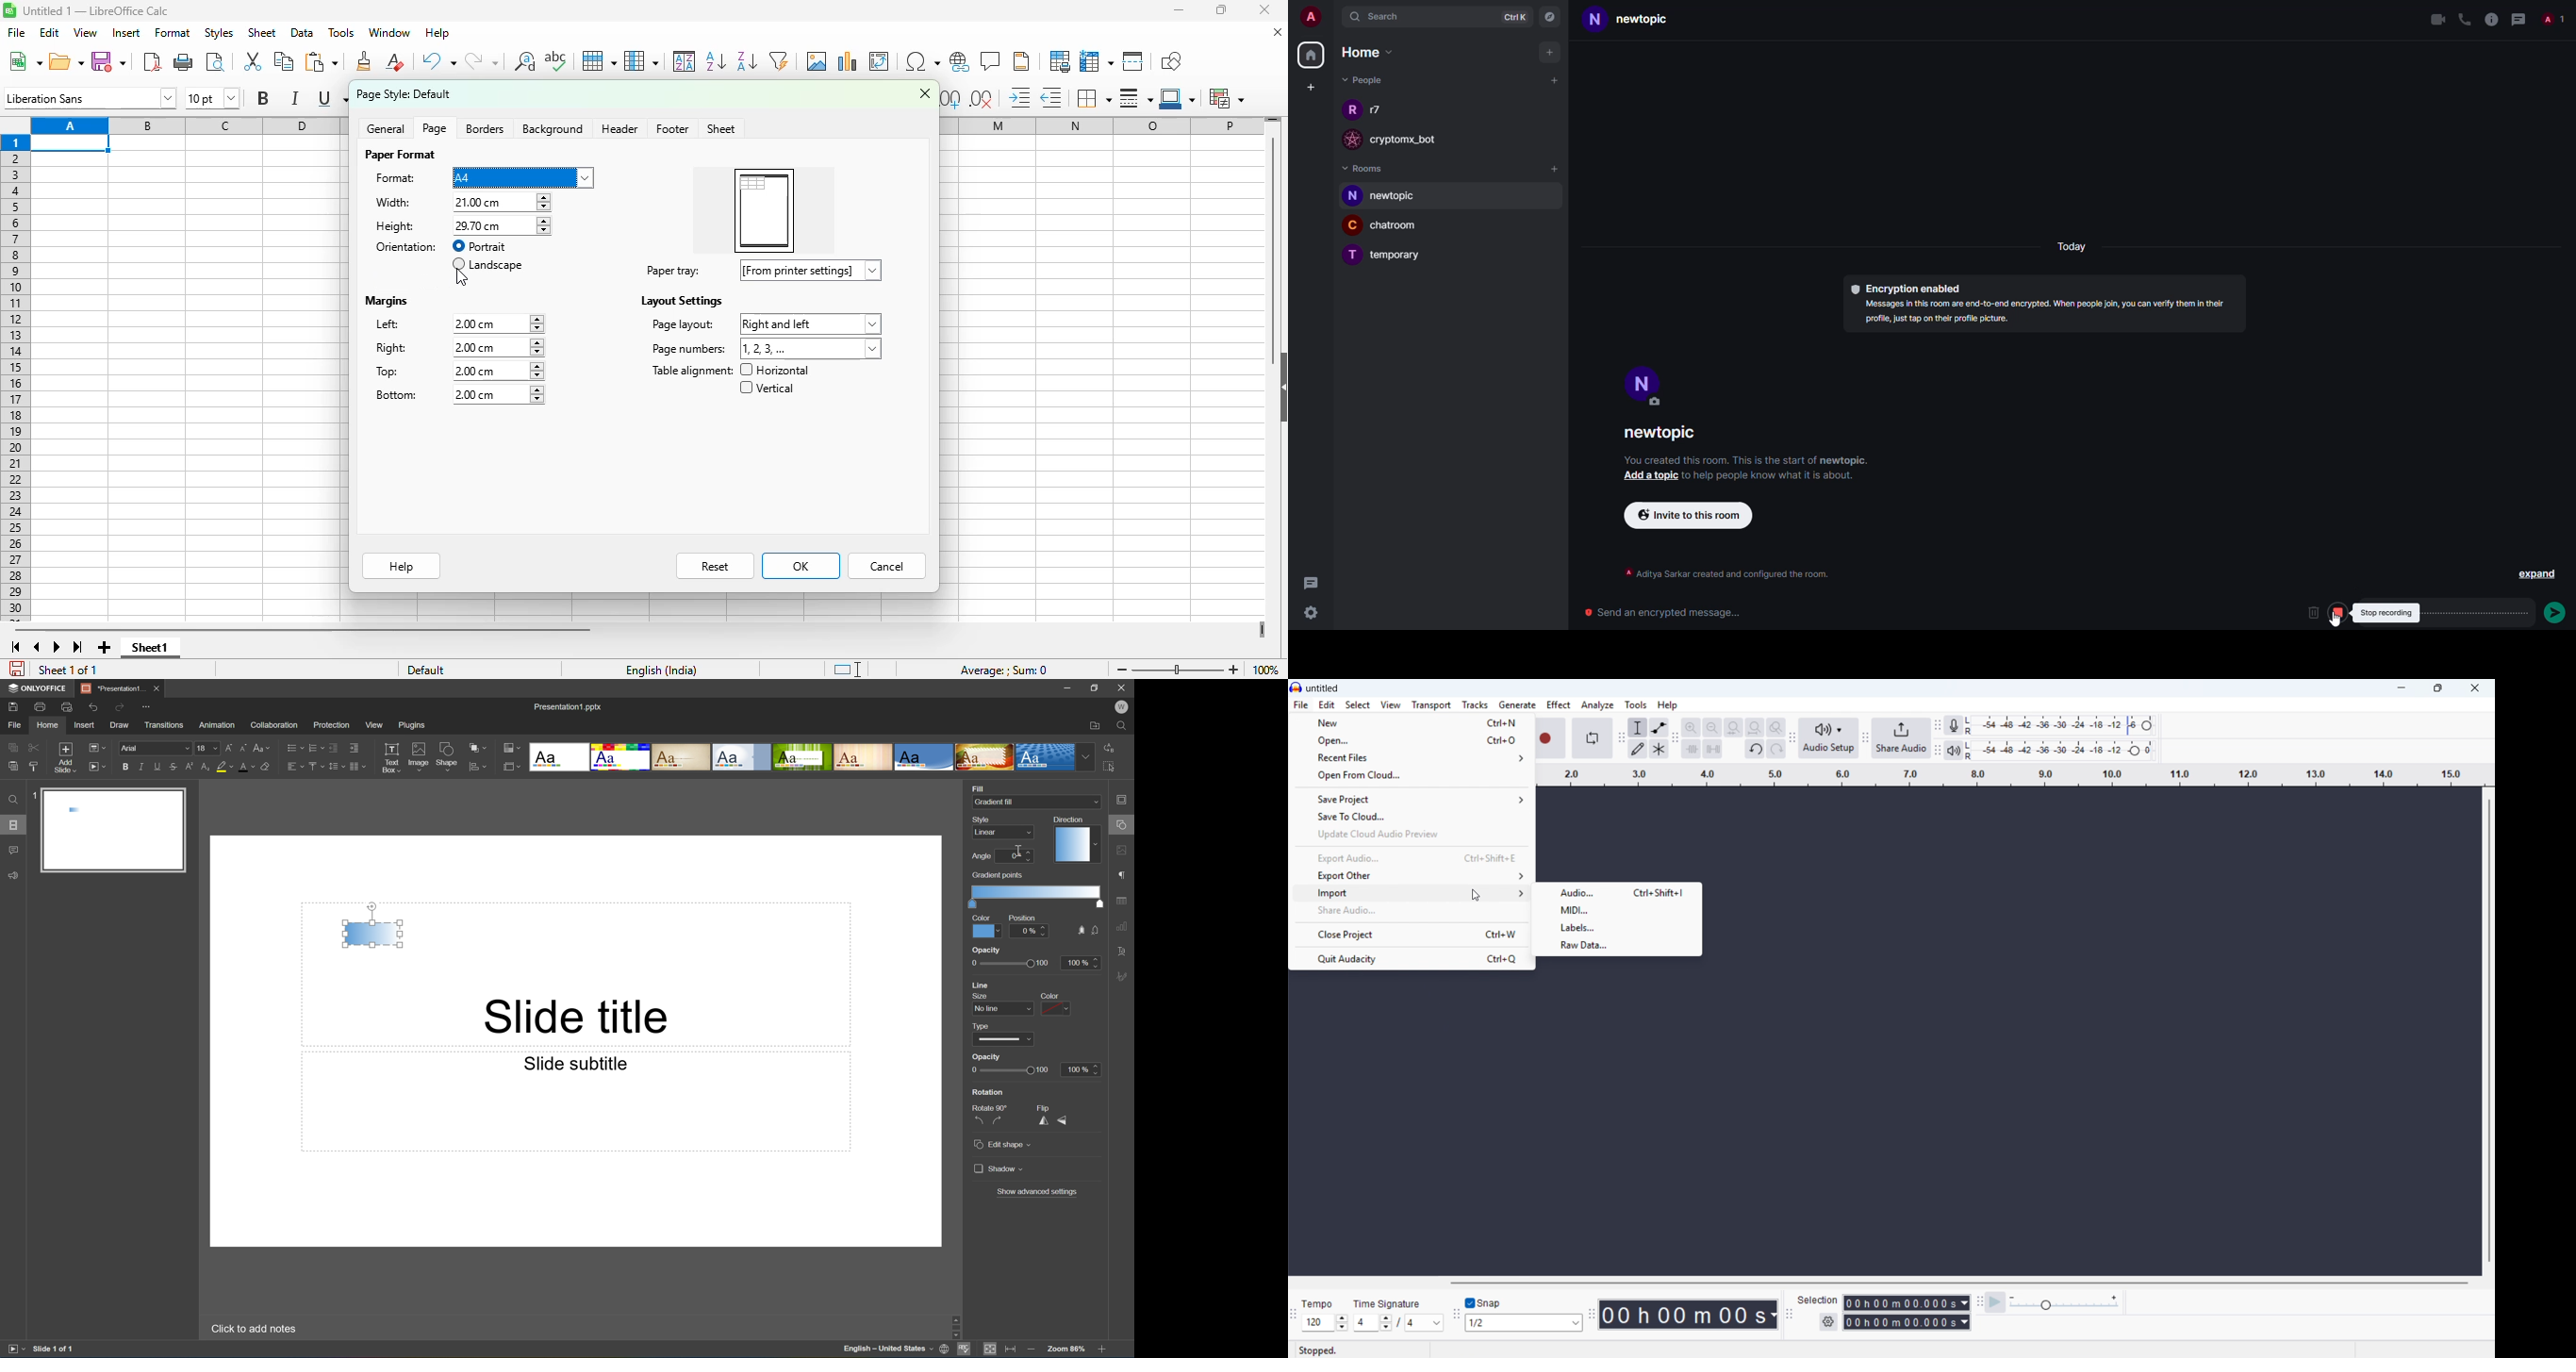 The image size is (2576, 1372). What do you see at coordinates (567, 705) in the screenshot?
I see `Presentation1.pptx` at bounding box center [567, 705].